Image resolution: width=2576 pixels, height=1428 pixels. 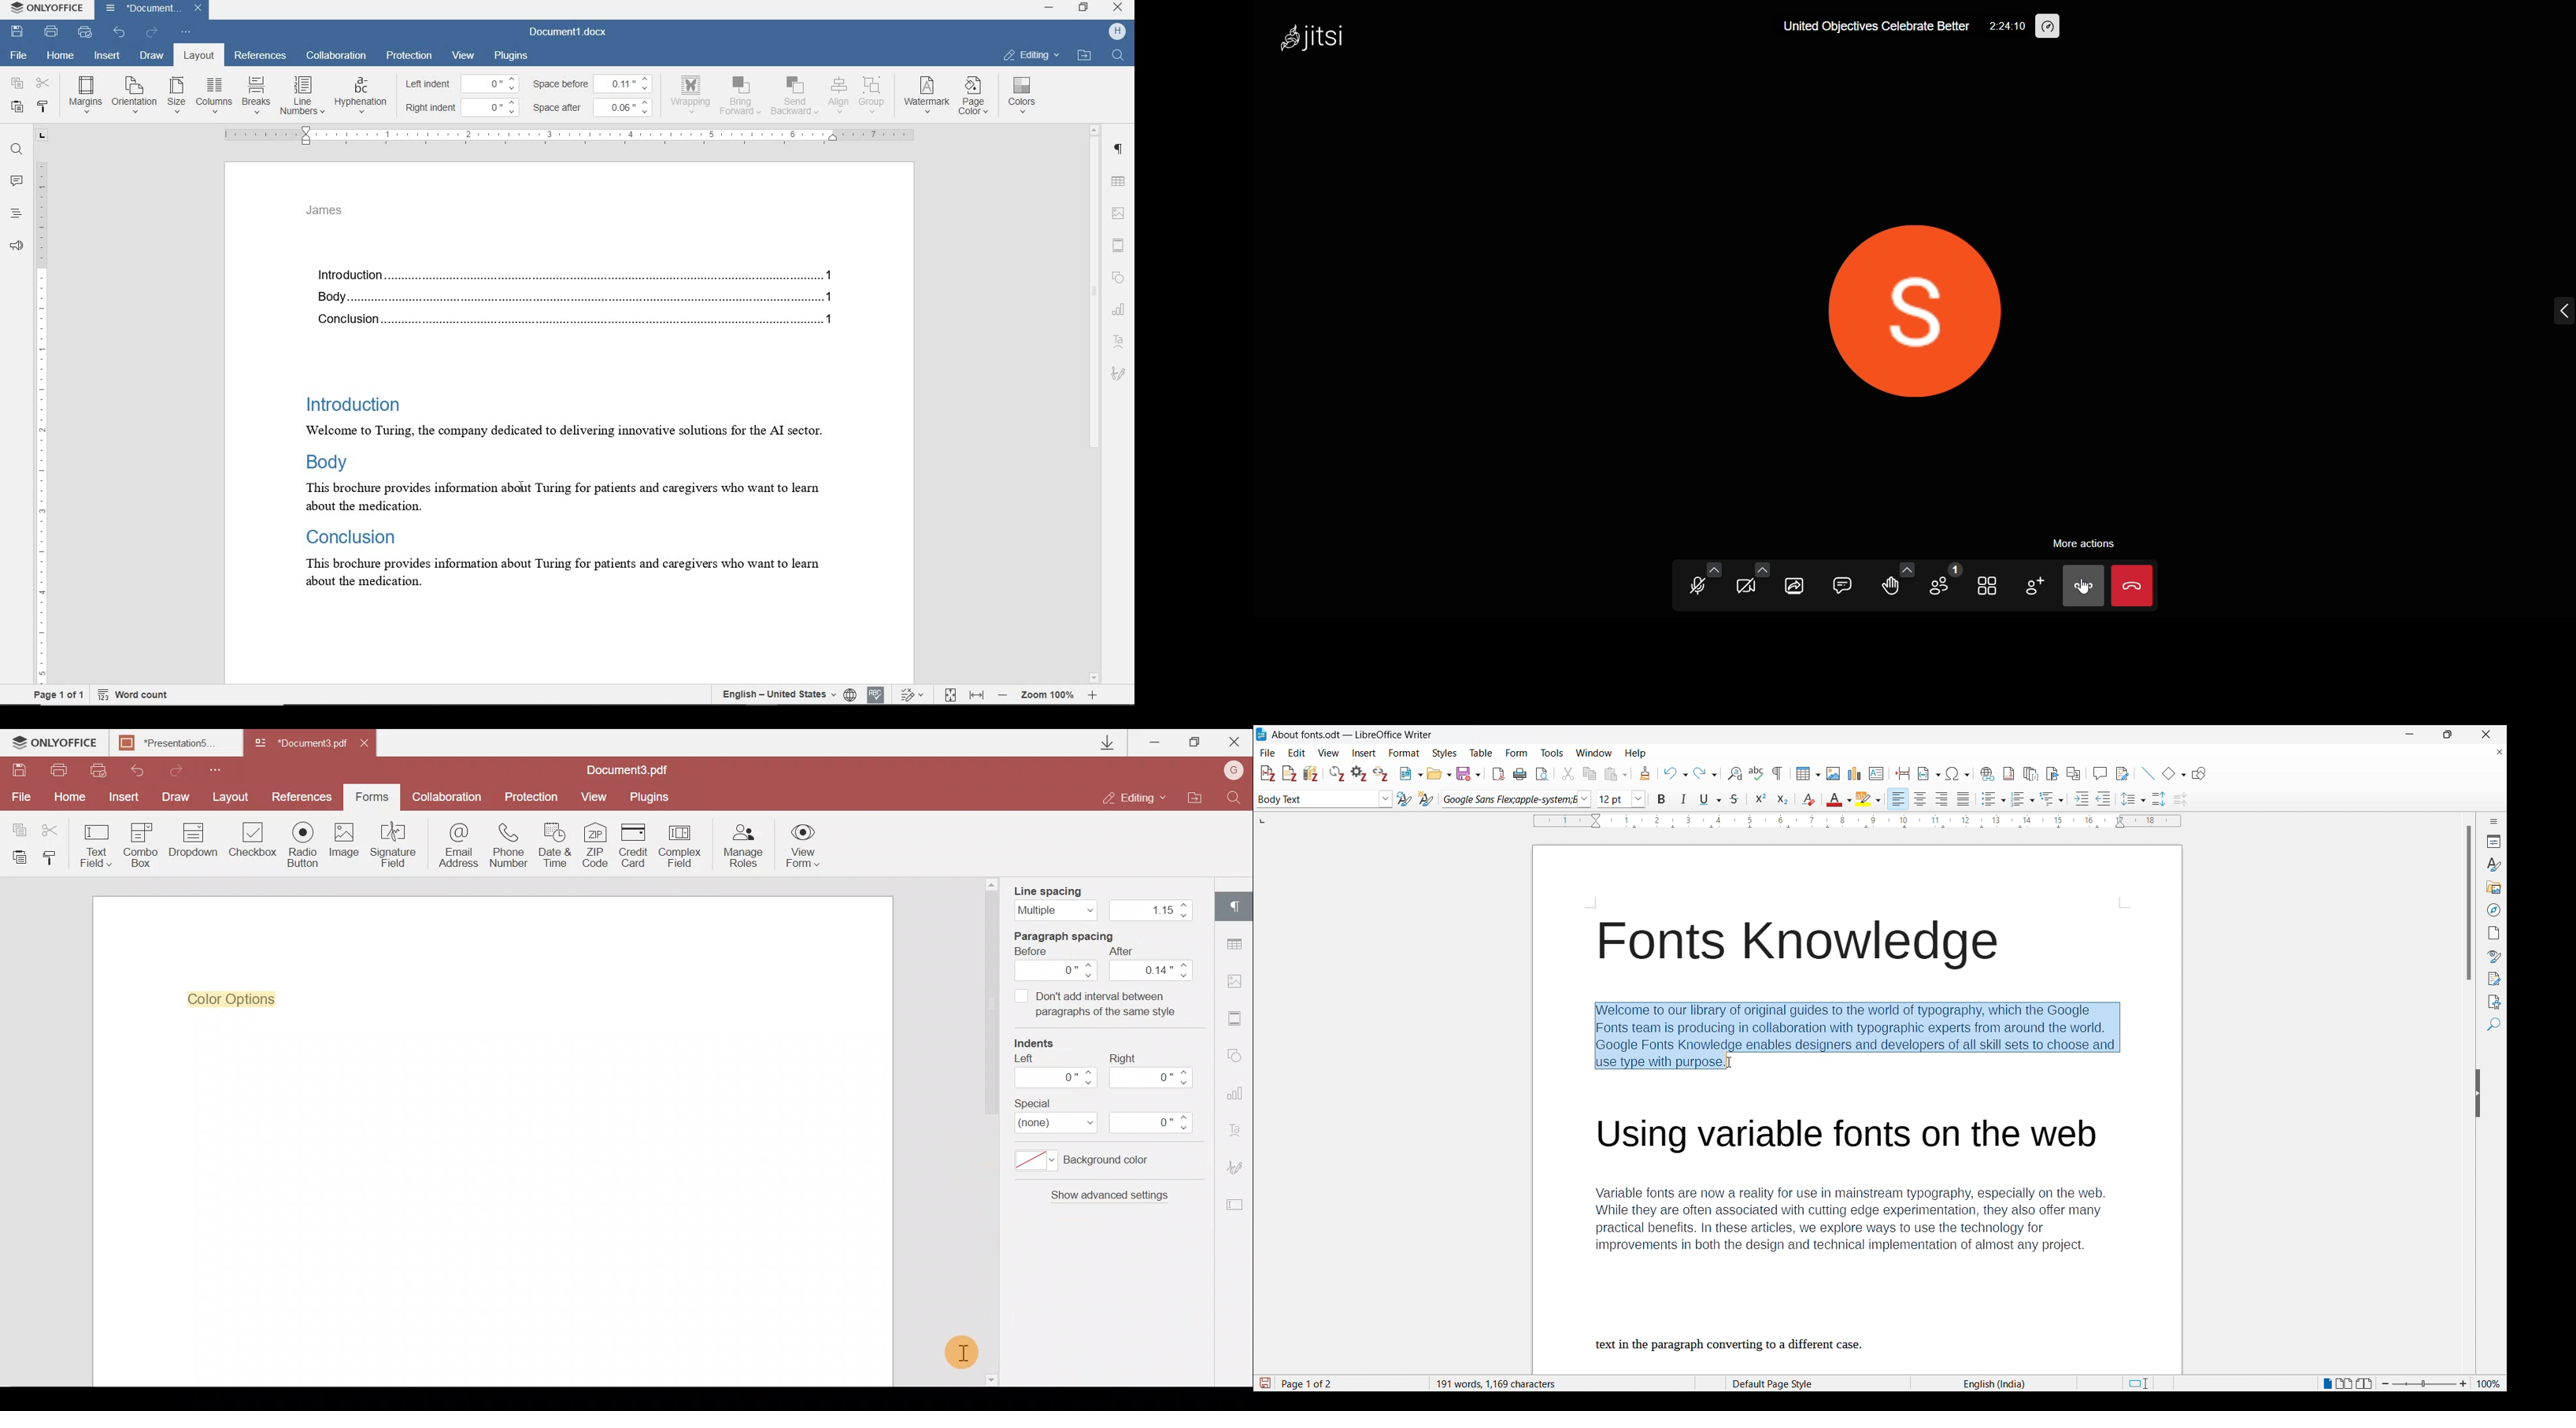 I want to click on Redo, so click(x=1705, y=773).